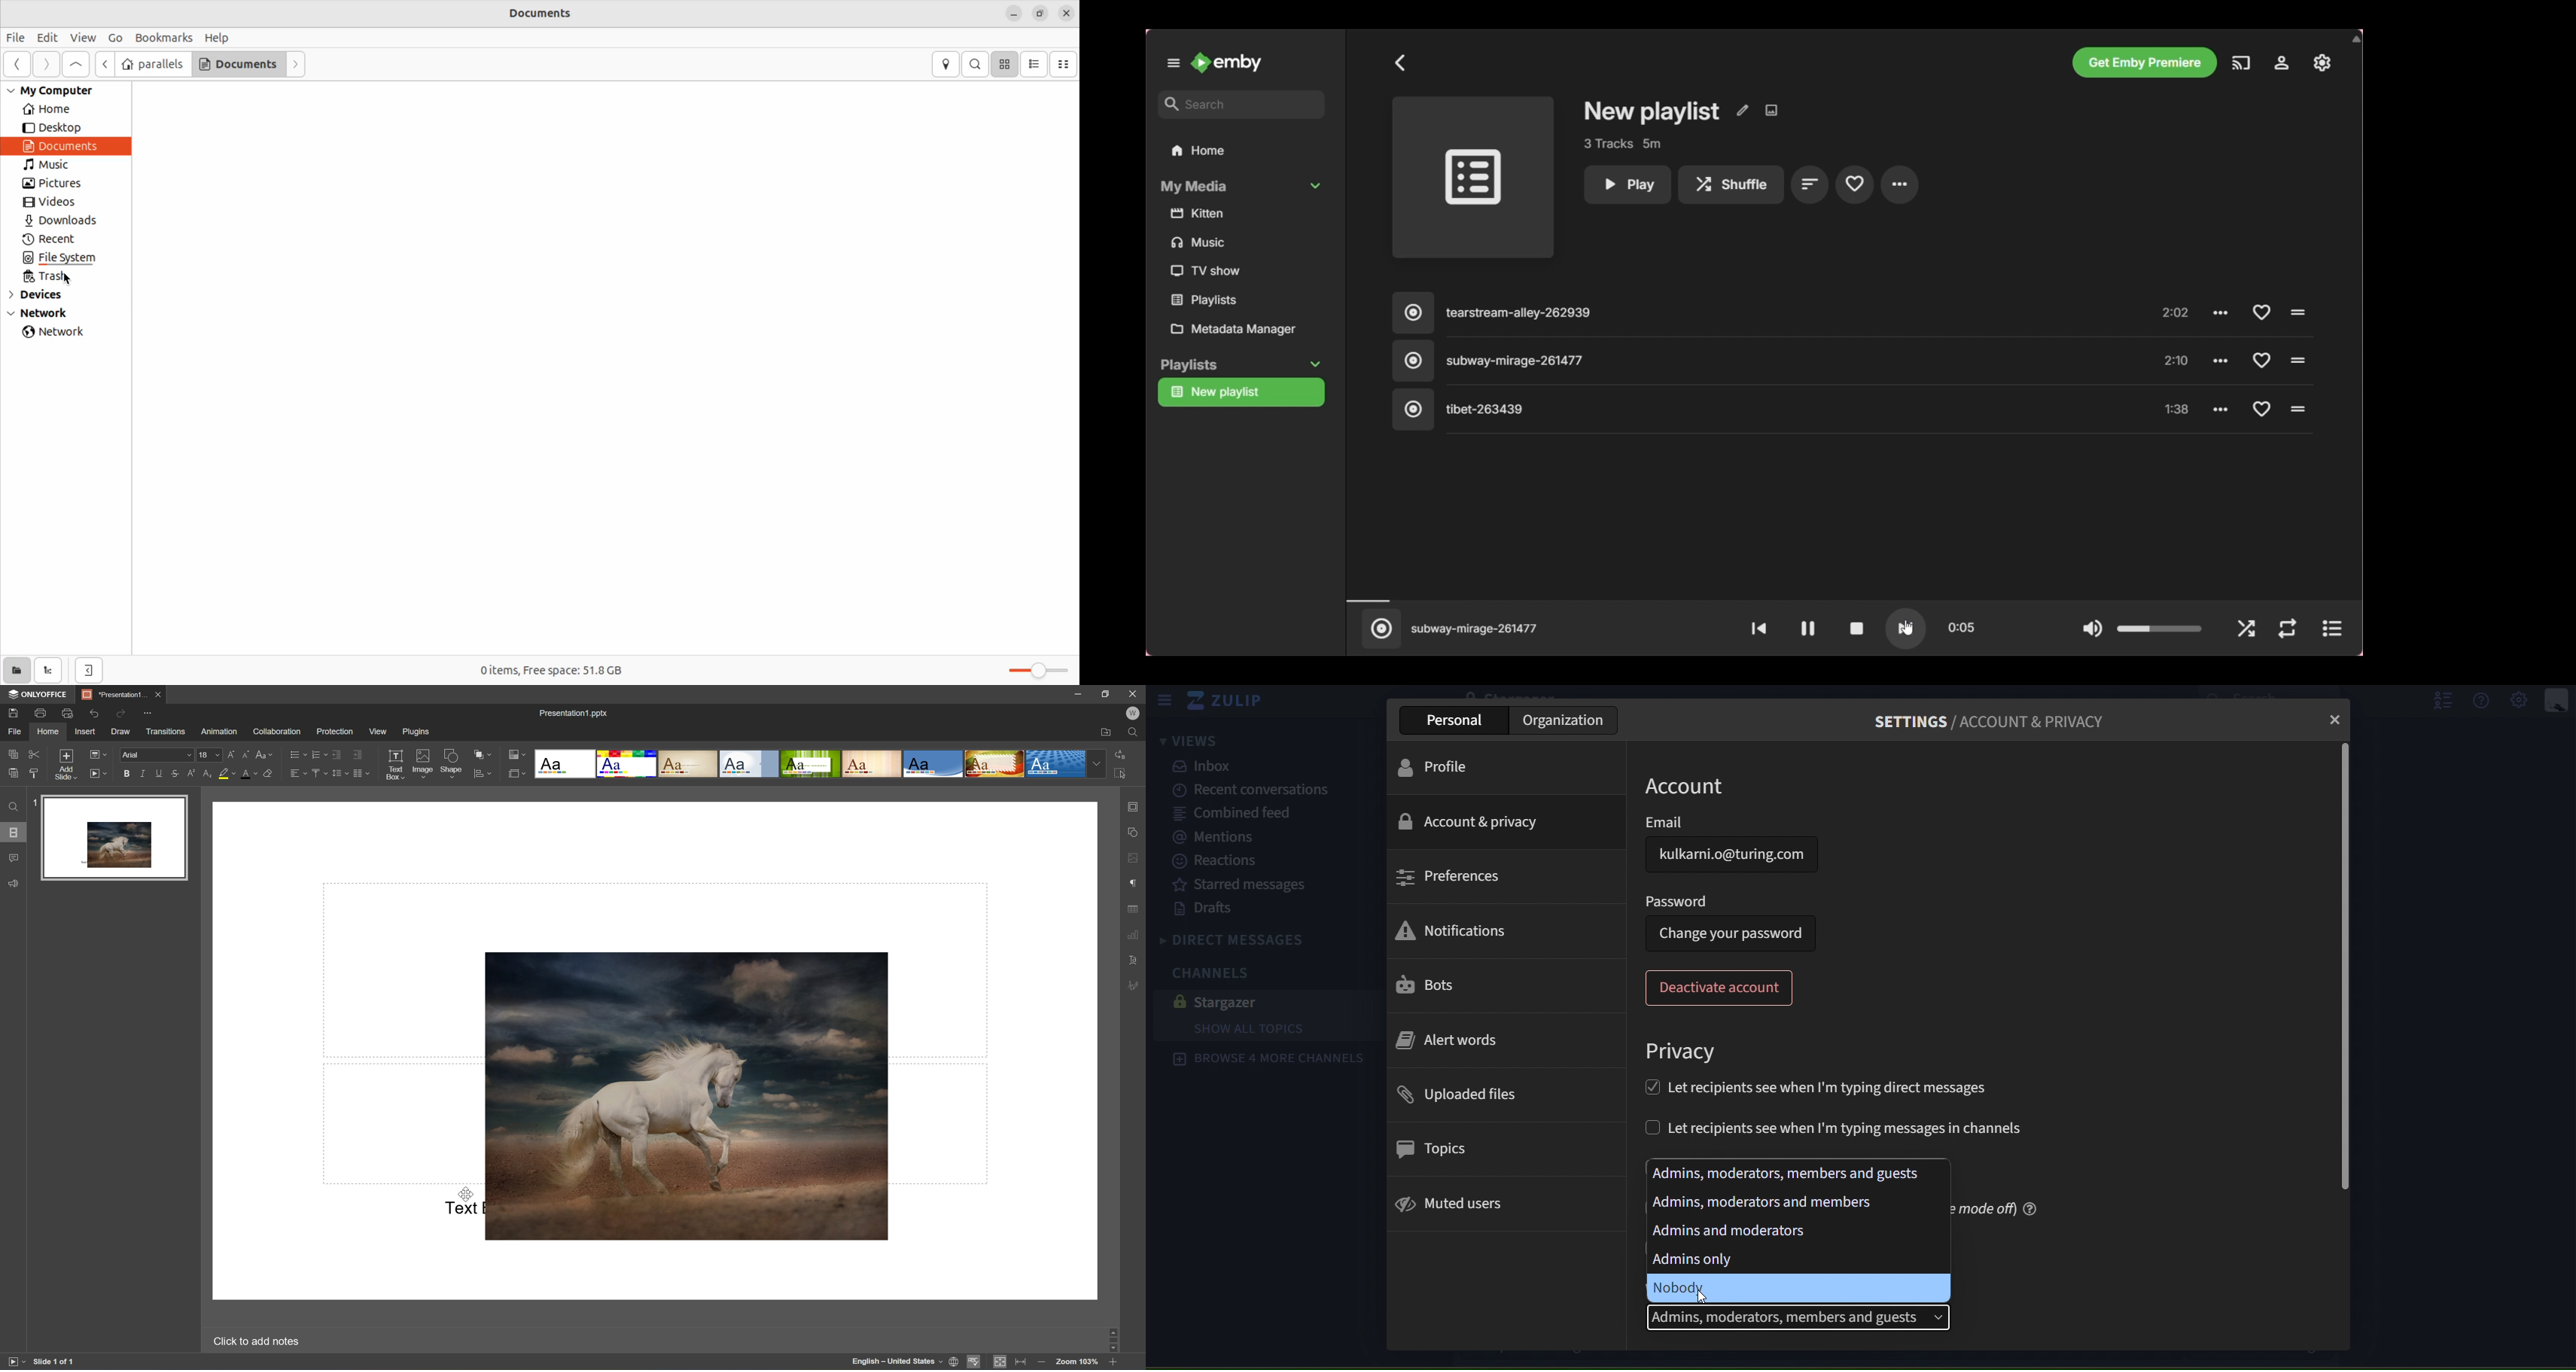 This screenshot has width=2576, height=1372. Describe the element at coordinates (934, 763) in the screenshot. I see `Office` at that location.